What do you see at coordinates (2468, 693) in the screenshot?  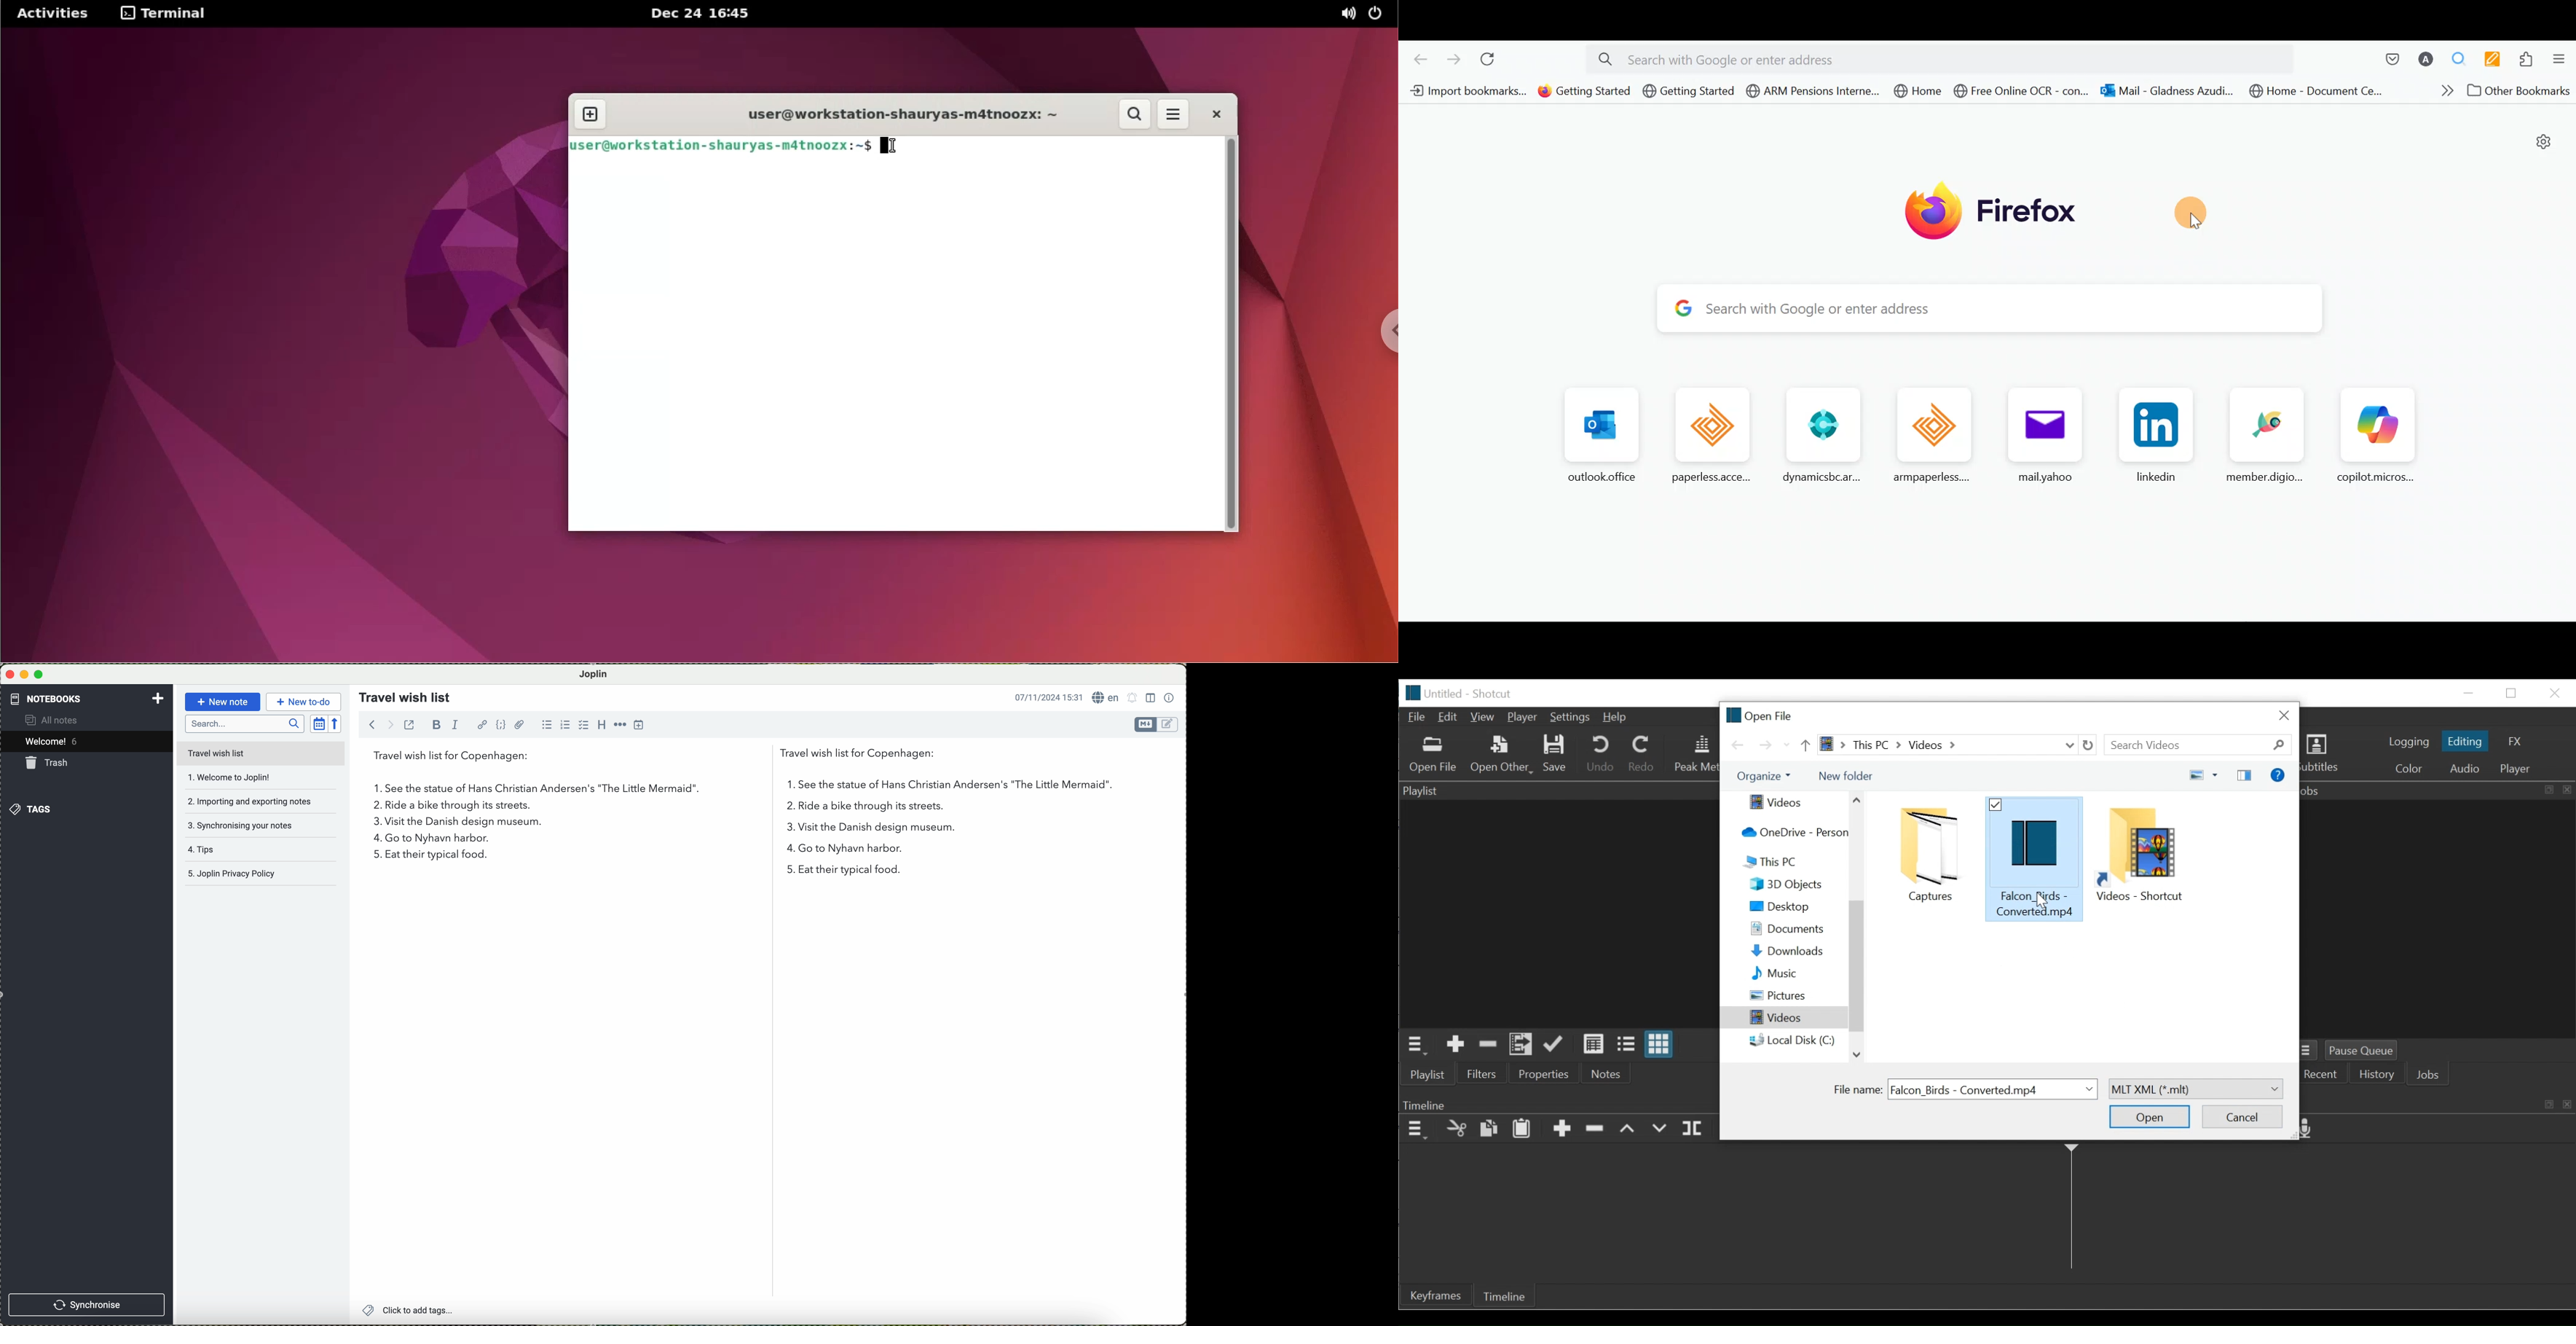 I see `minimize` at bounding box center [2468, 693].